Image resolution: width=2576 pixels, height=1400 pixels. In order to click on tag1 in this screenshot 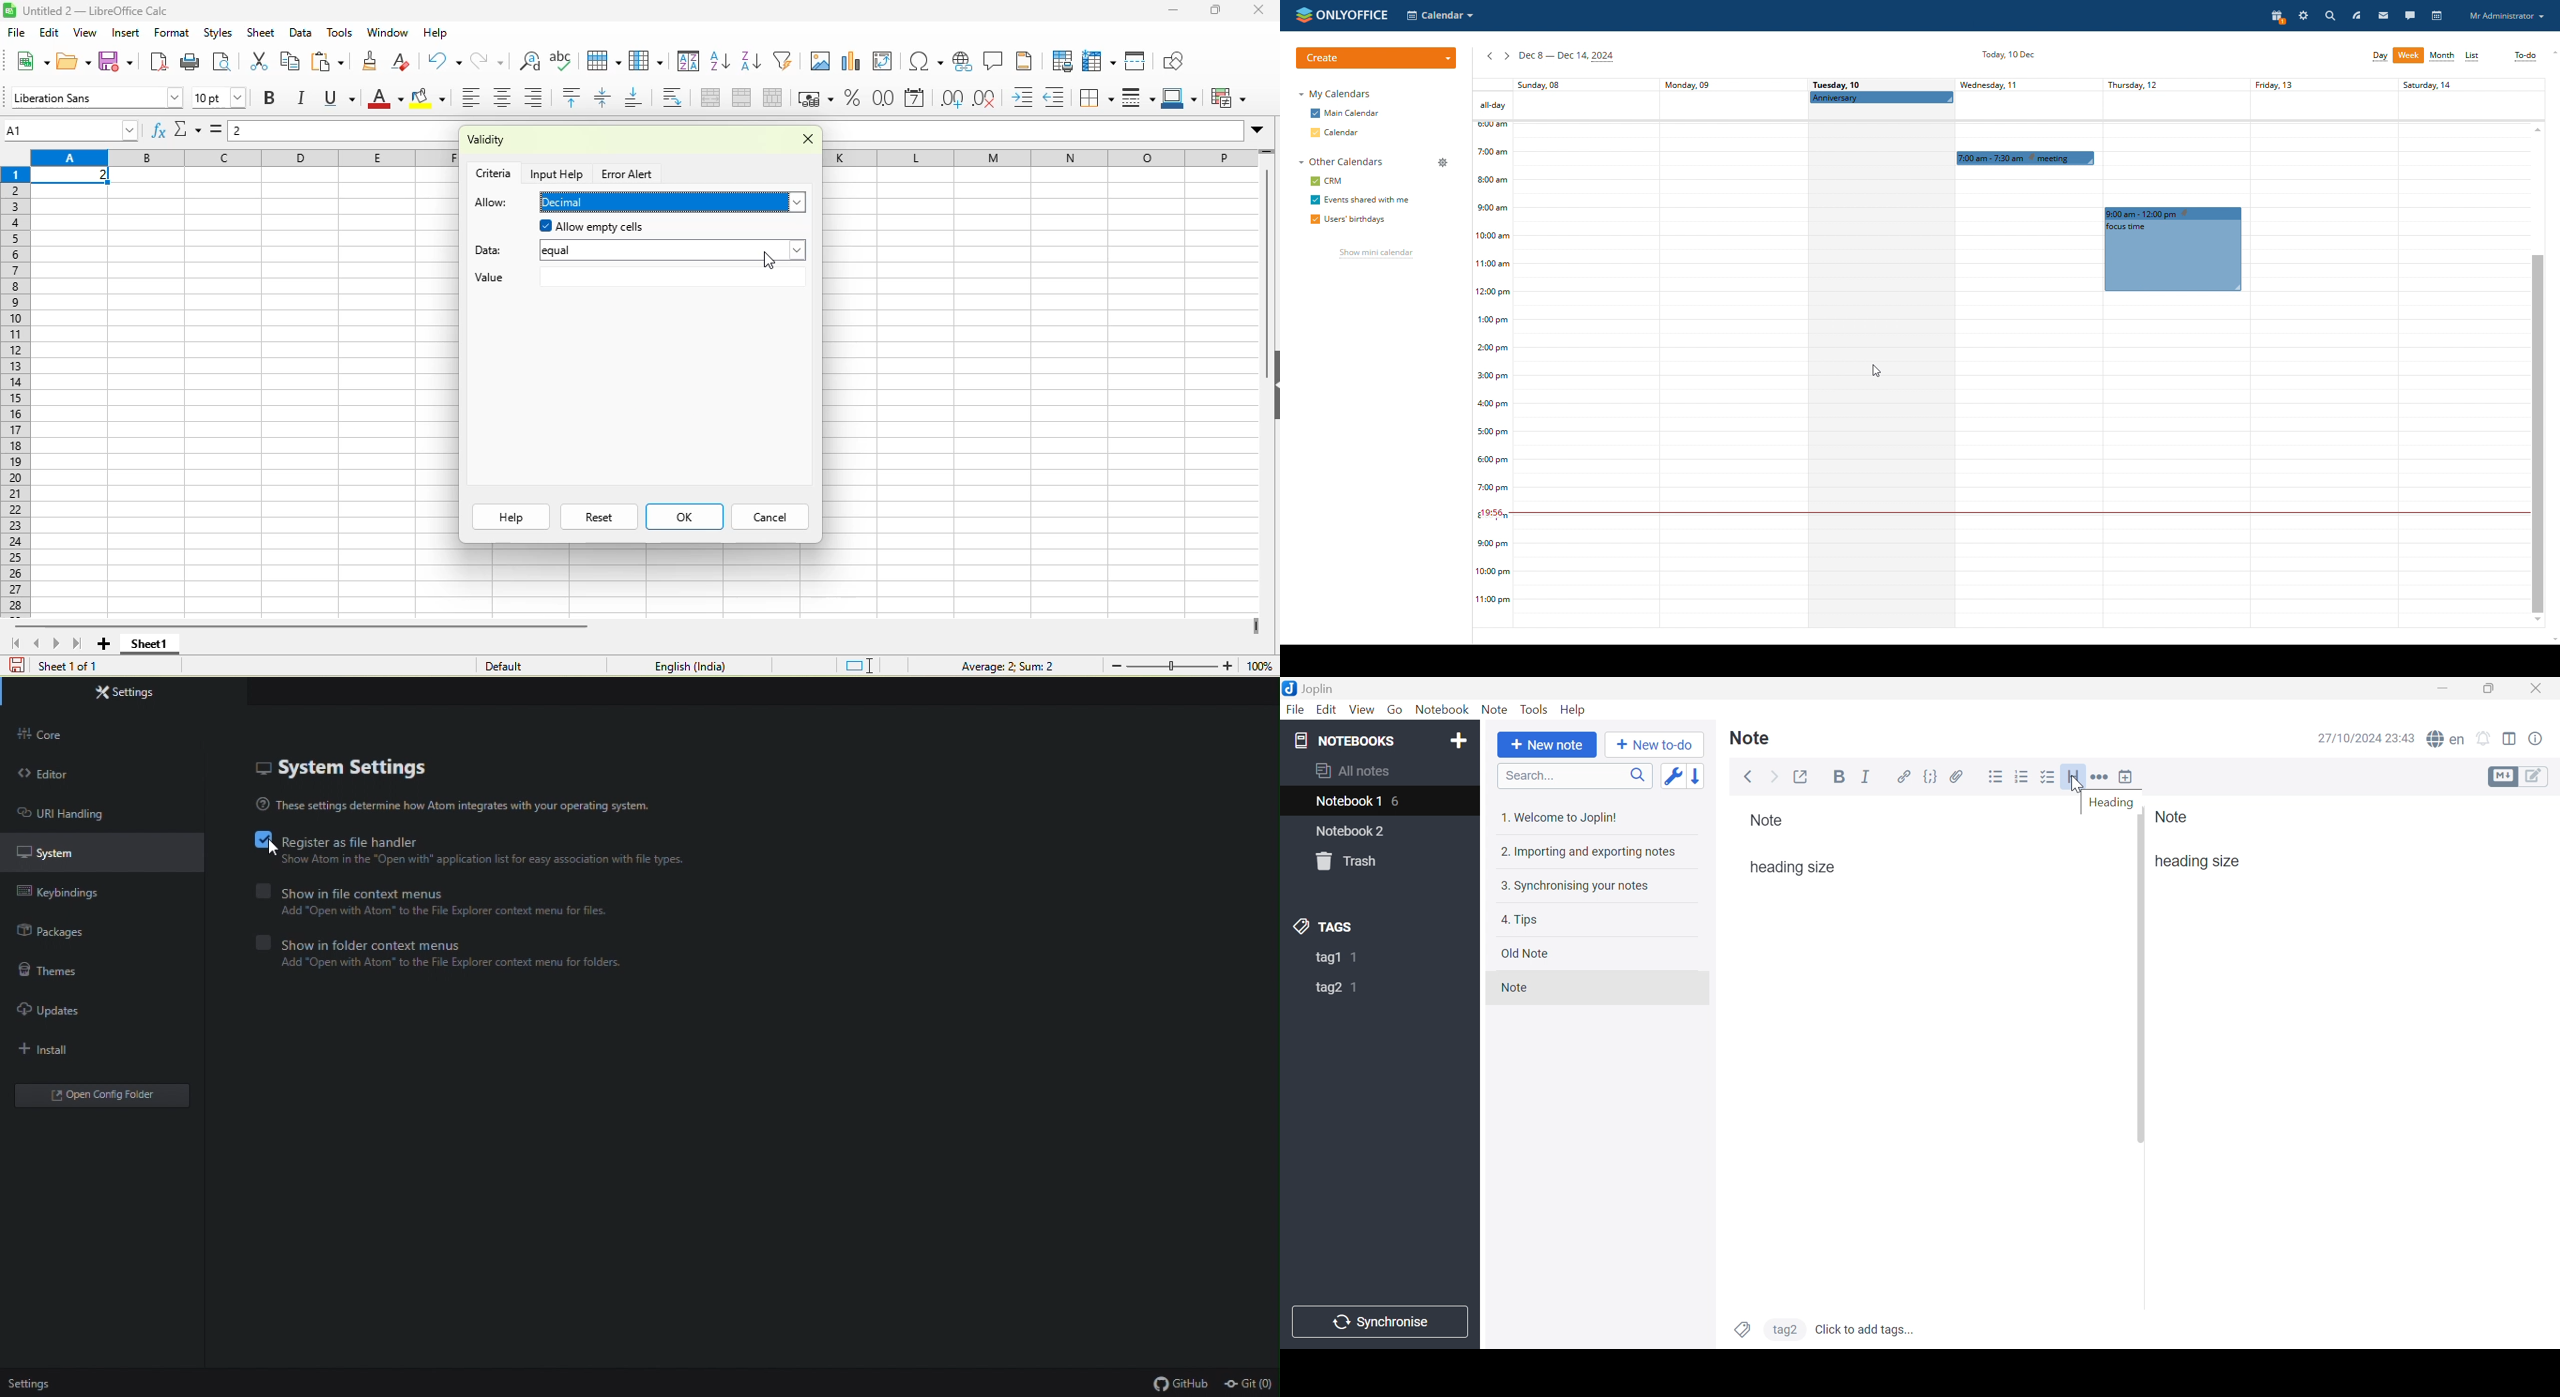, I will do `click(1327, 958)`.